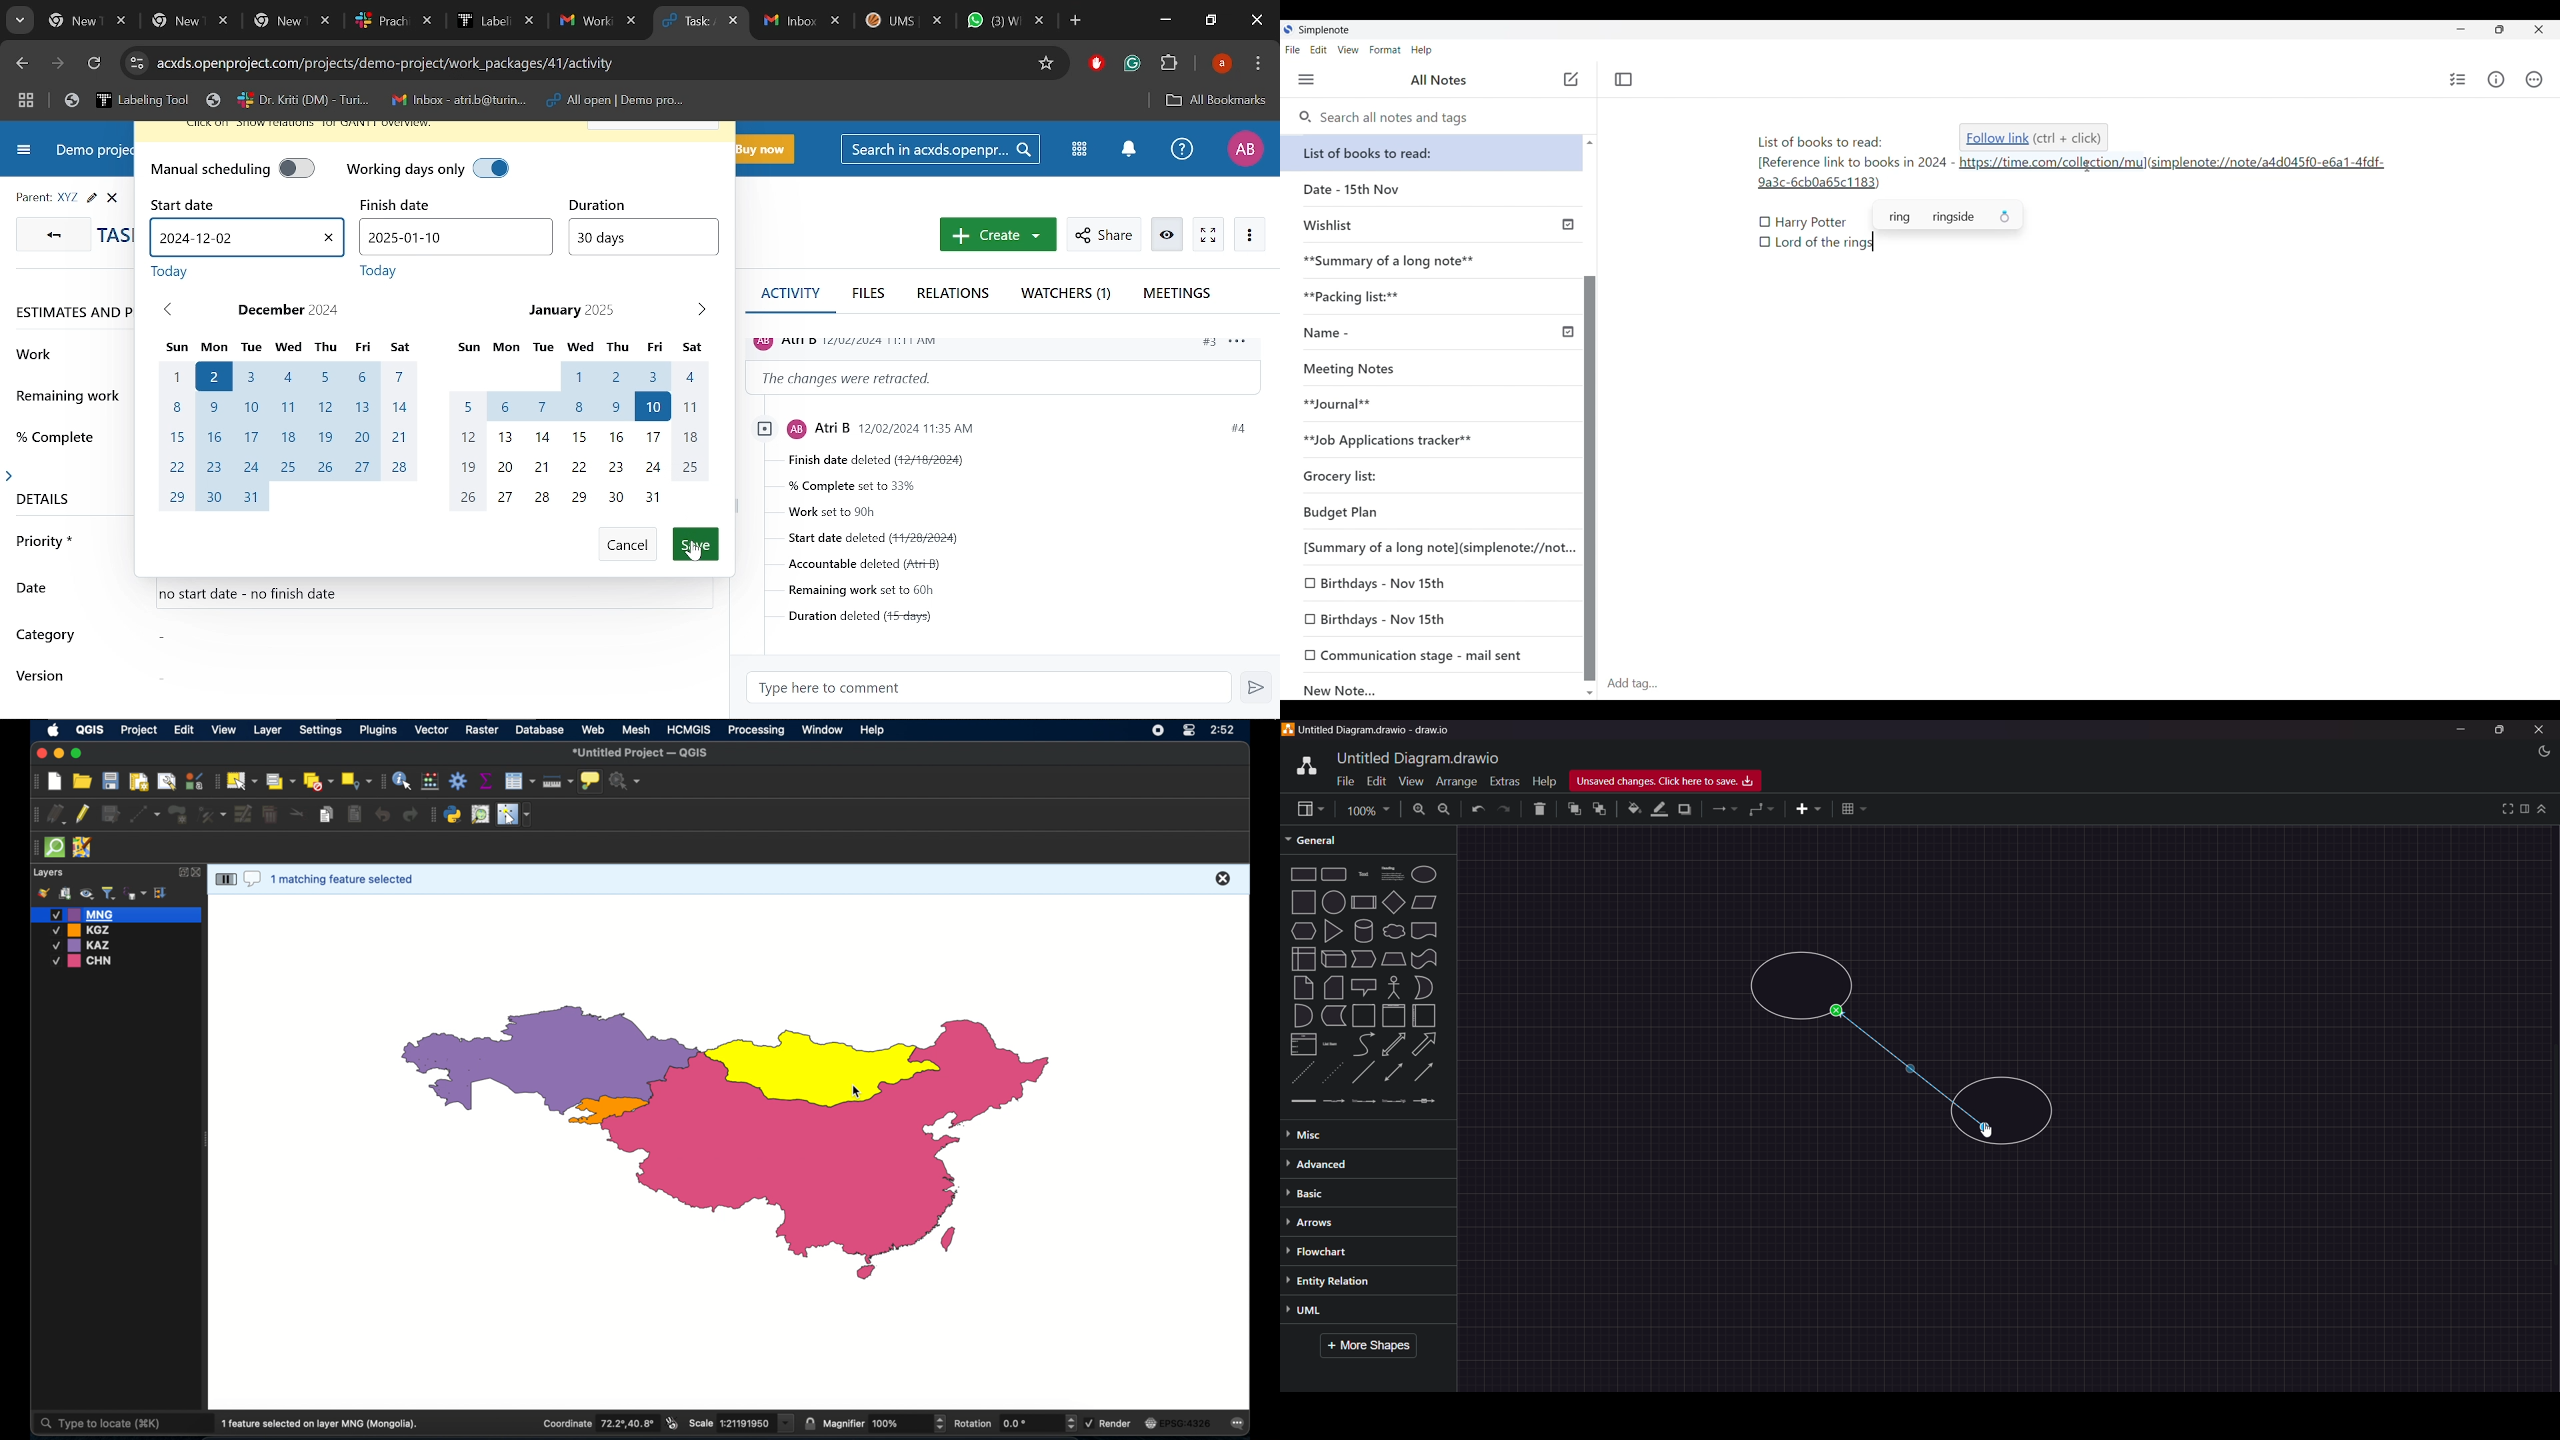 This screenshot has height=1456, width=2576. What do you see at coordinates (43, 893) in the screenshot?
I see `open layer styling panel` at bounding box center [43, 893].